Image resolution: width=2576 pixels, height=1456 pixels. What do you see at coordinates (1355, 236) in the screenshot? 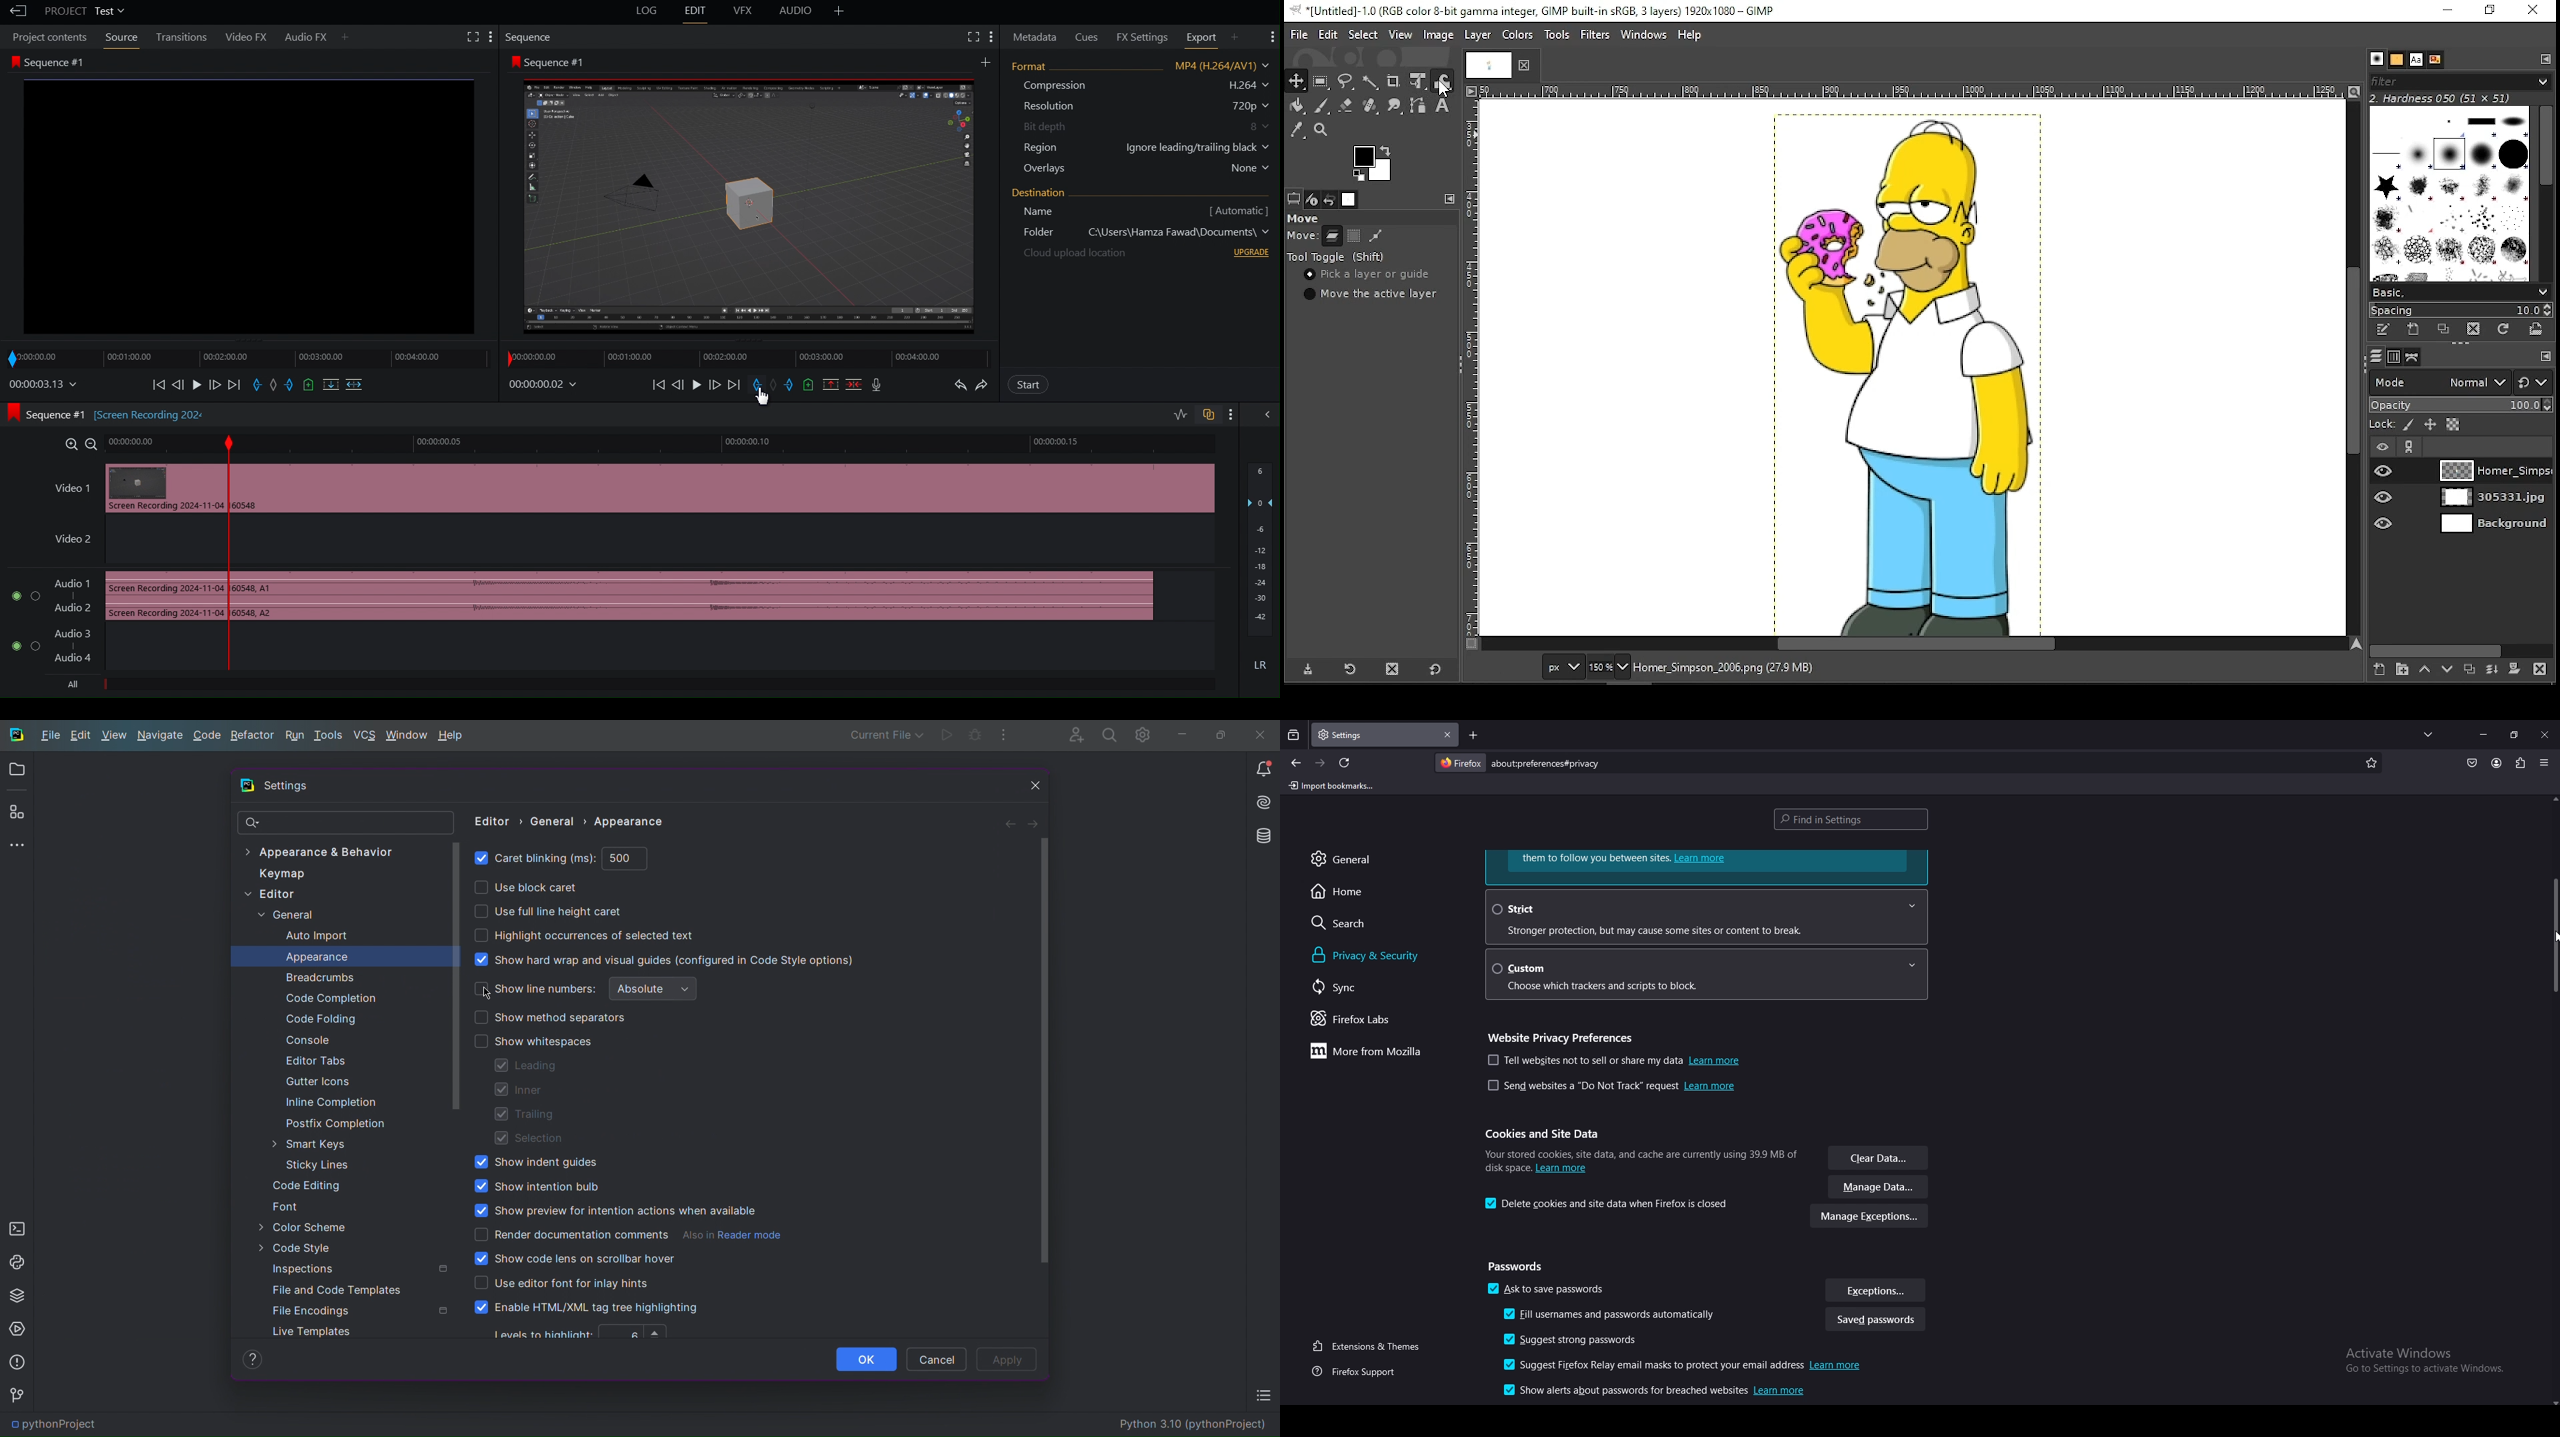
I see `selection` at bounding box center [1355, 236].